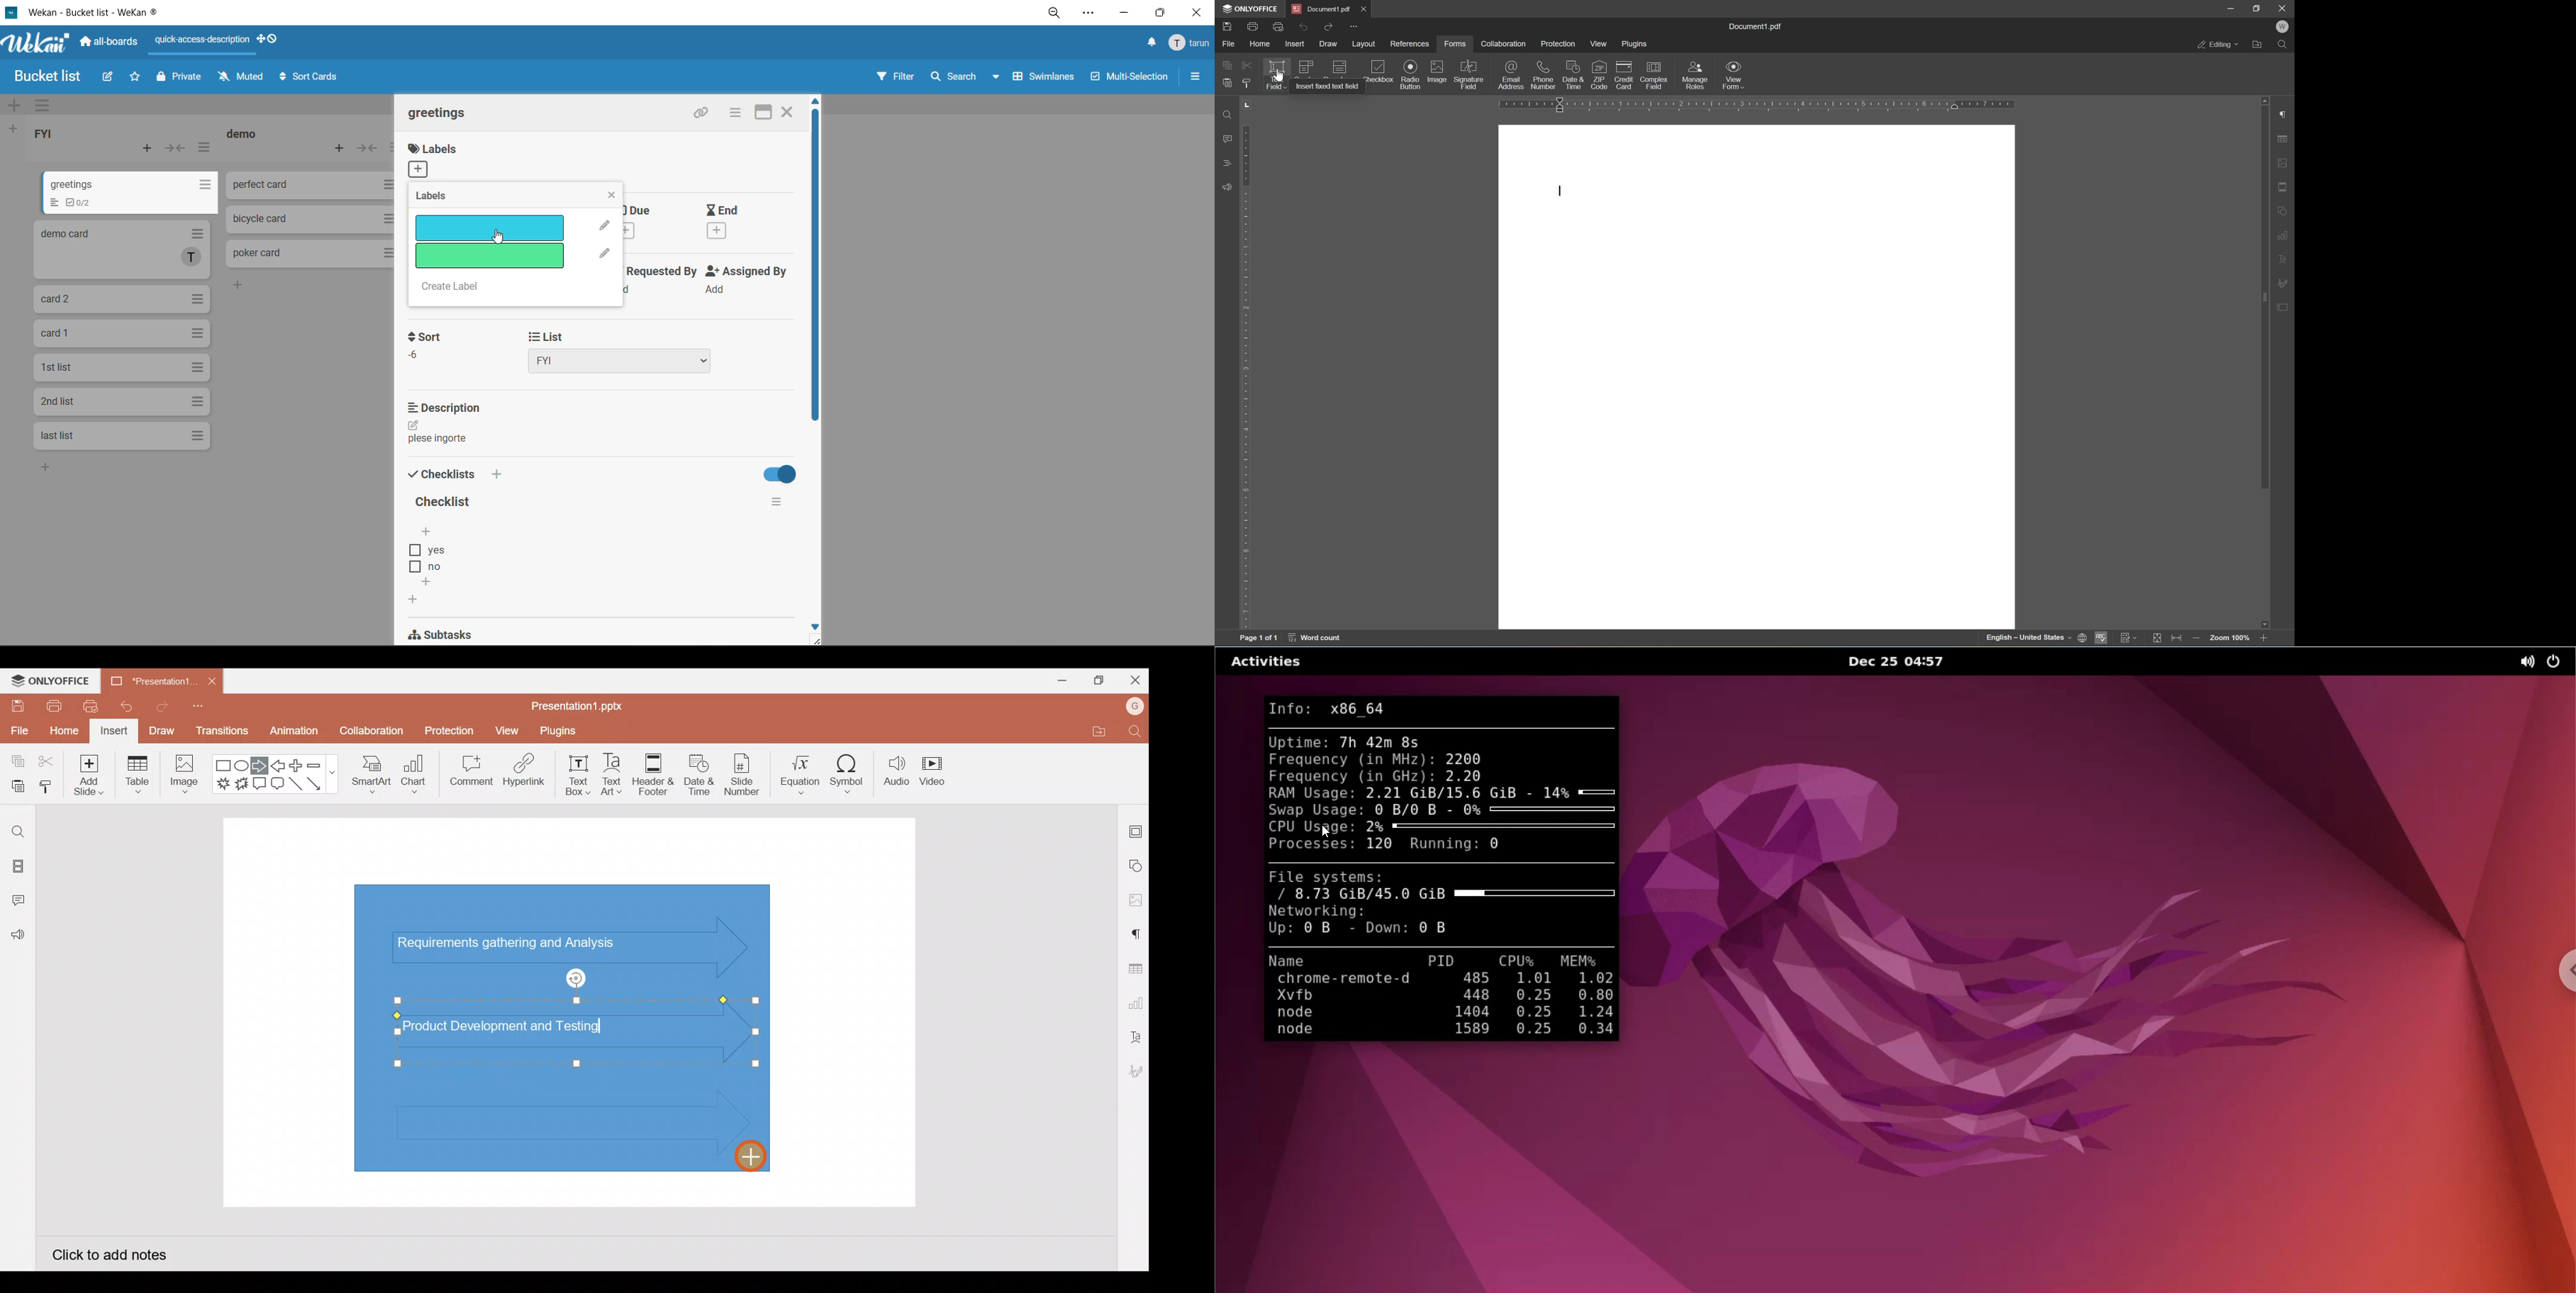 Image resolution: width=2576 pixels, height=1316 pixels. I want to click on Presentation1., so click(150, 677).